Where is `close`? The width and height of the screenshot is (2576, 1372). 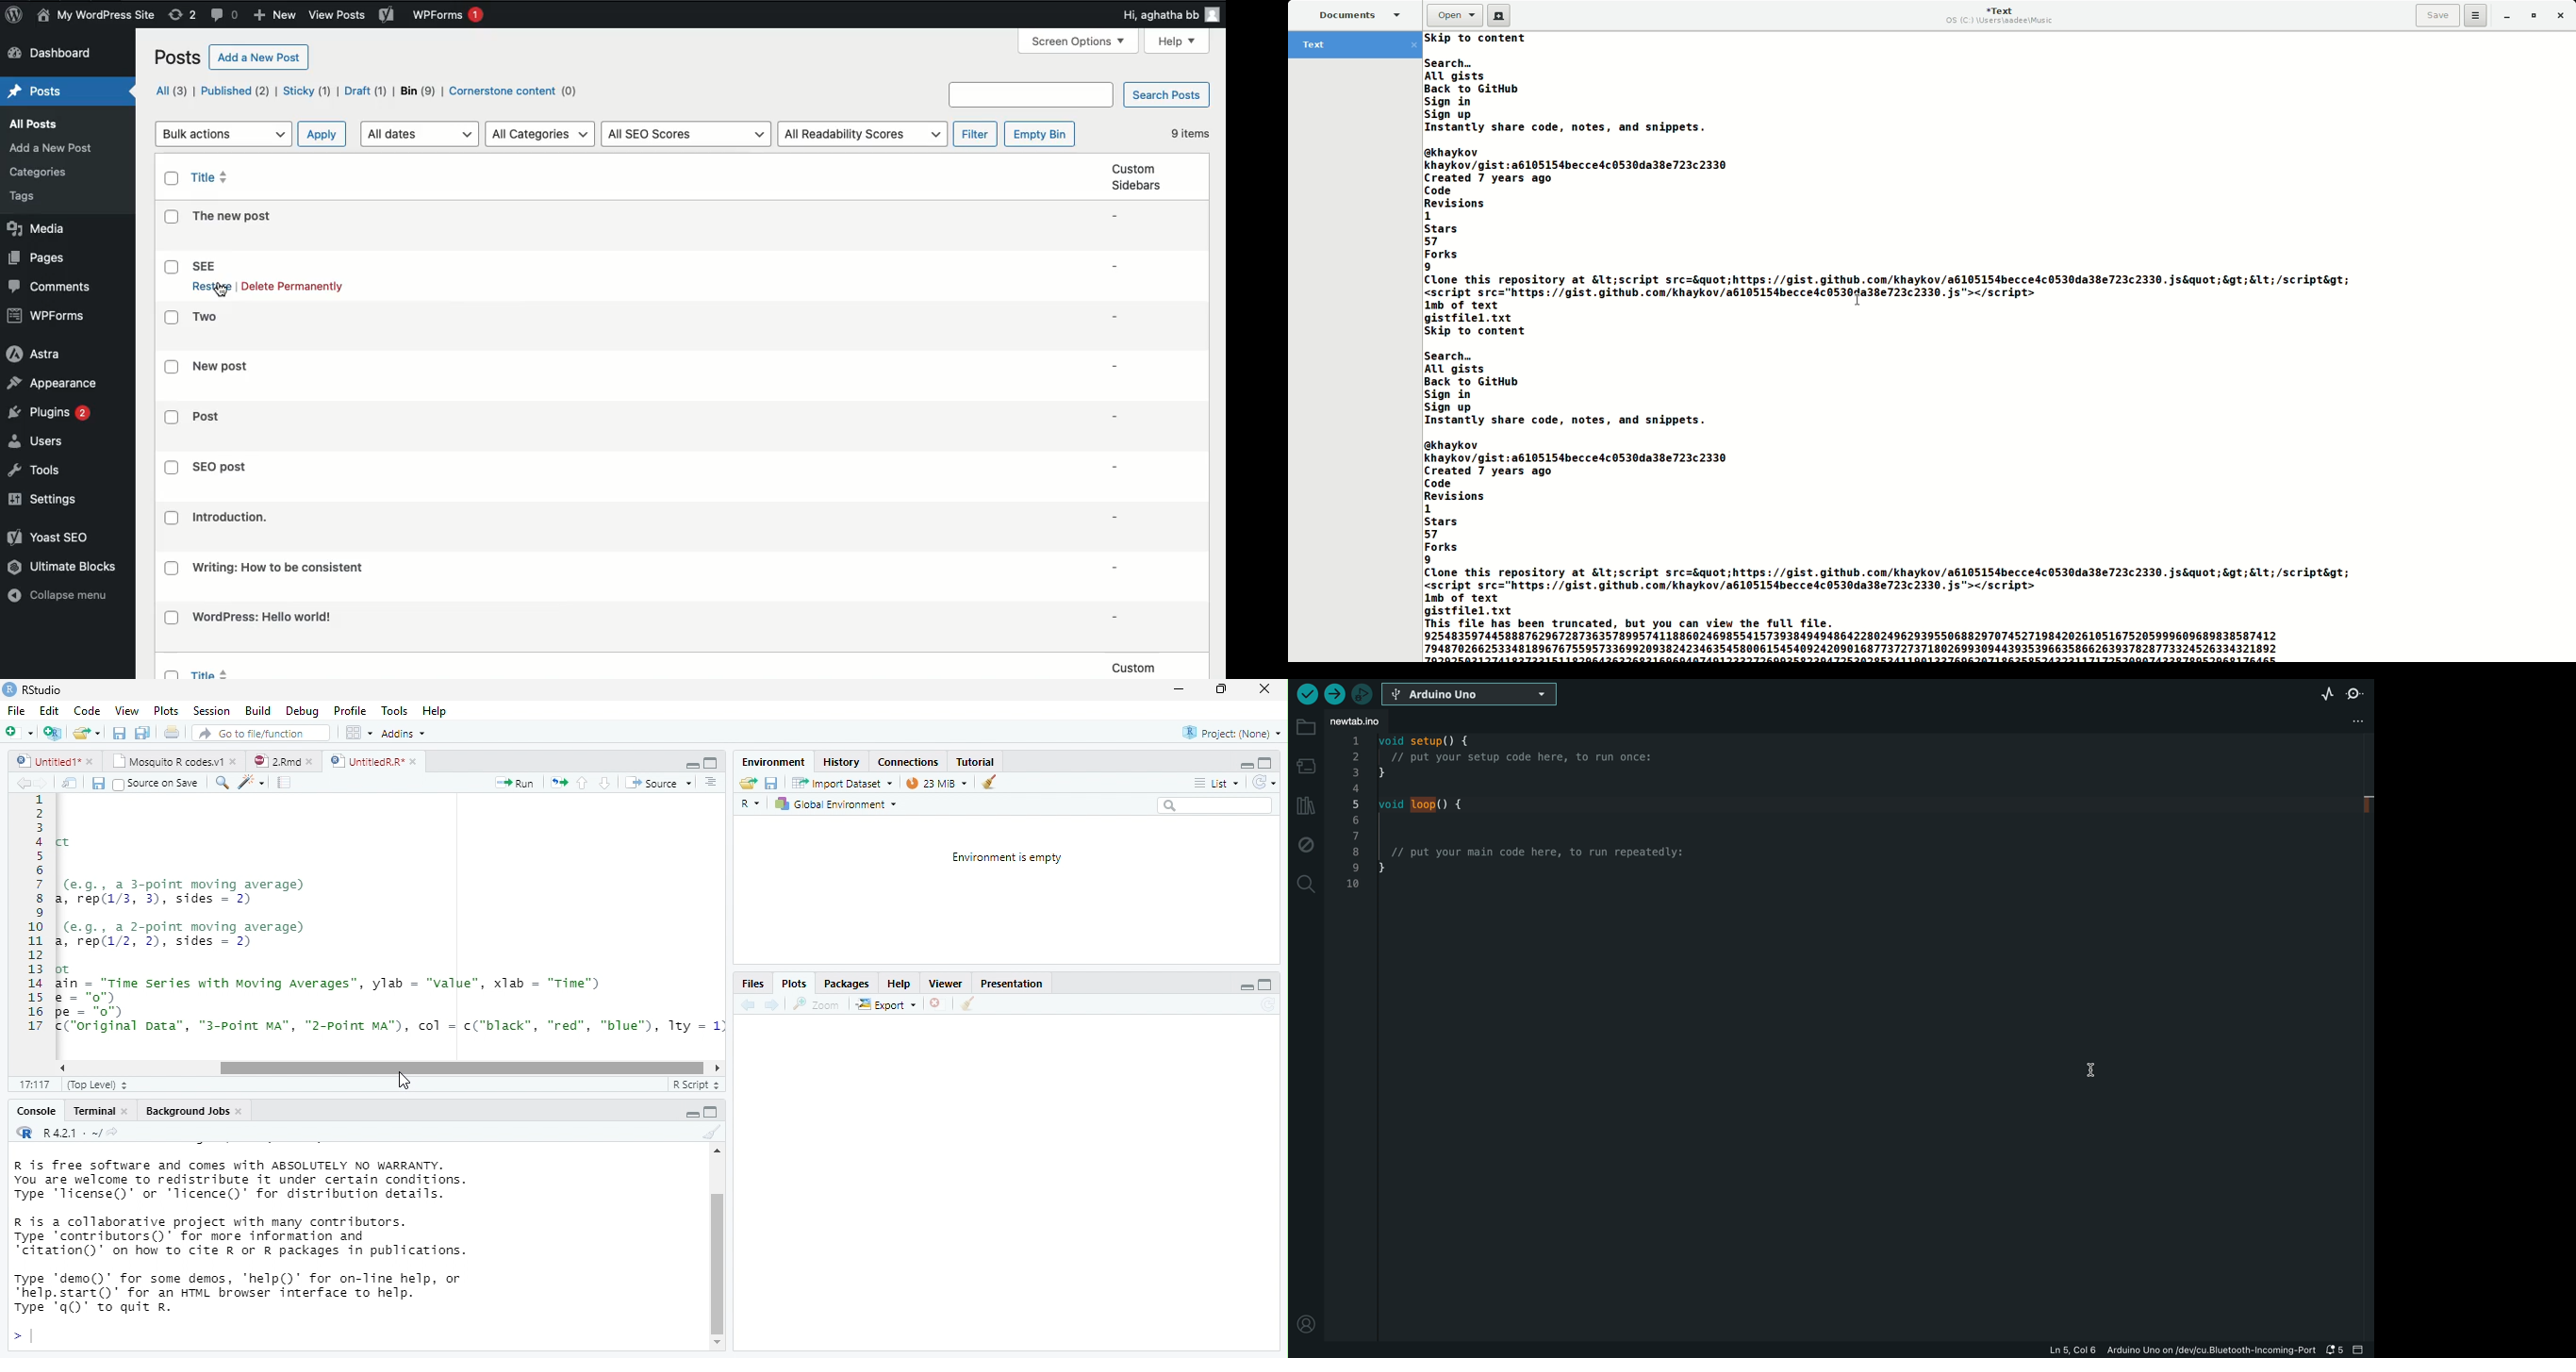
close is located at coordinates (91, 762).